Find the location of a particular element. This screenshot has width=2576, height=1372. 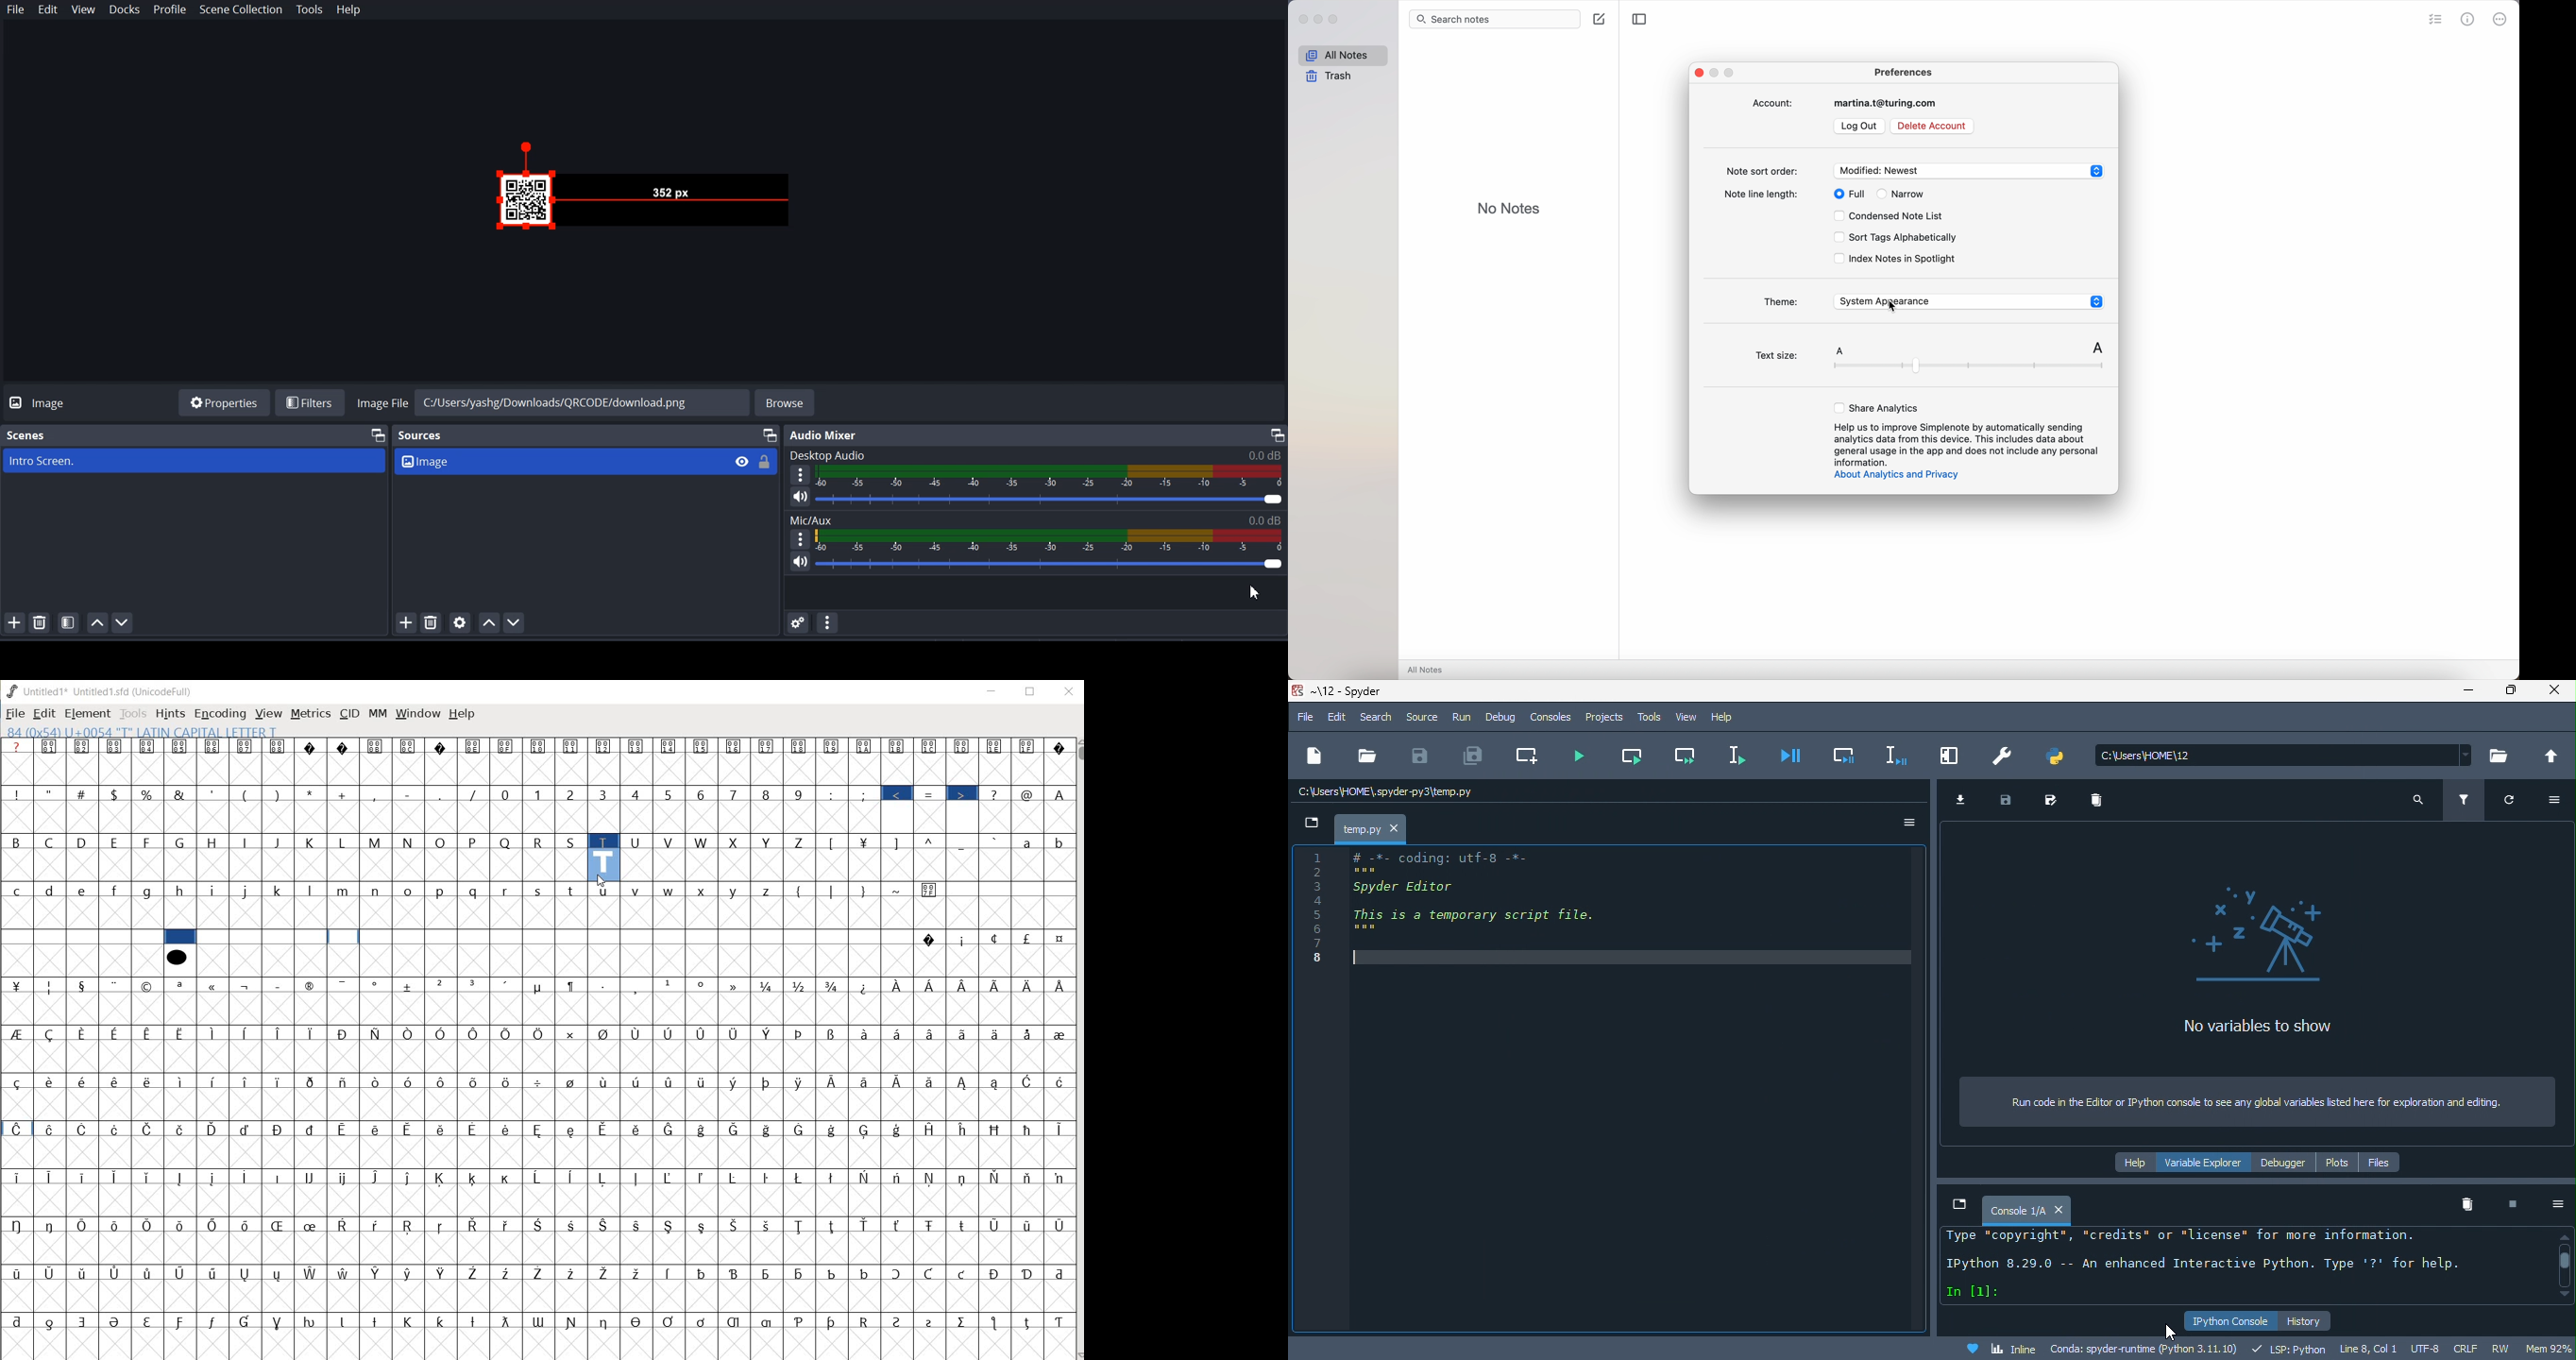

Symbol is located at coordinates (409, 1273).